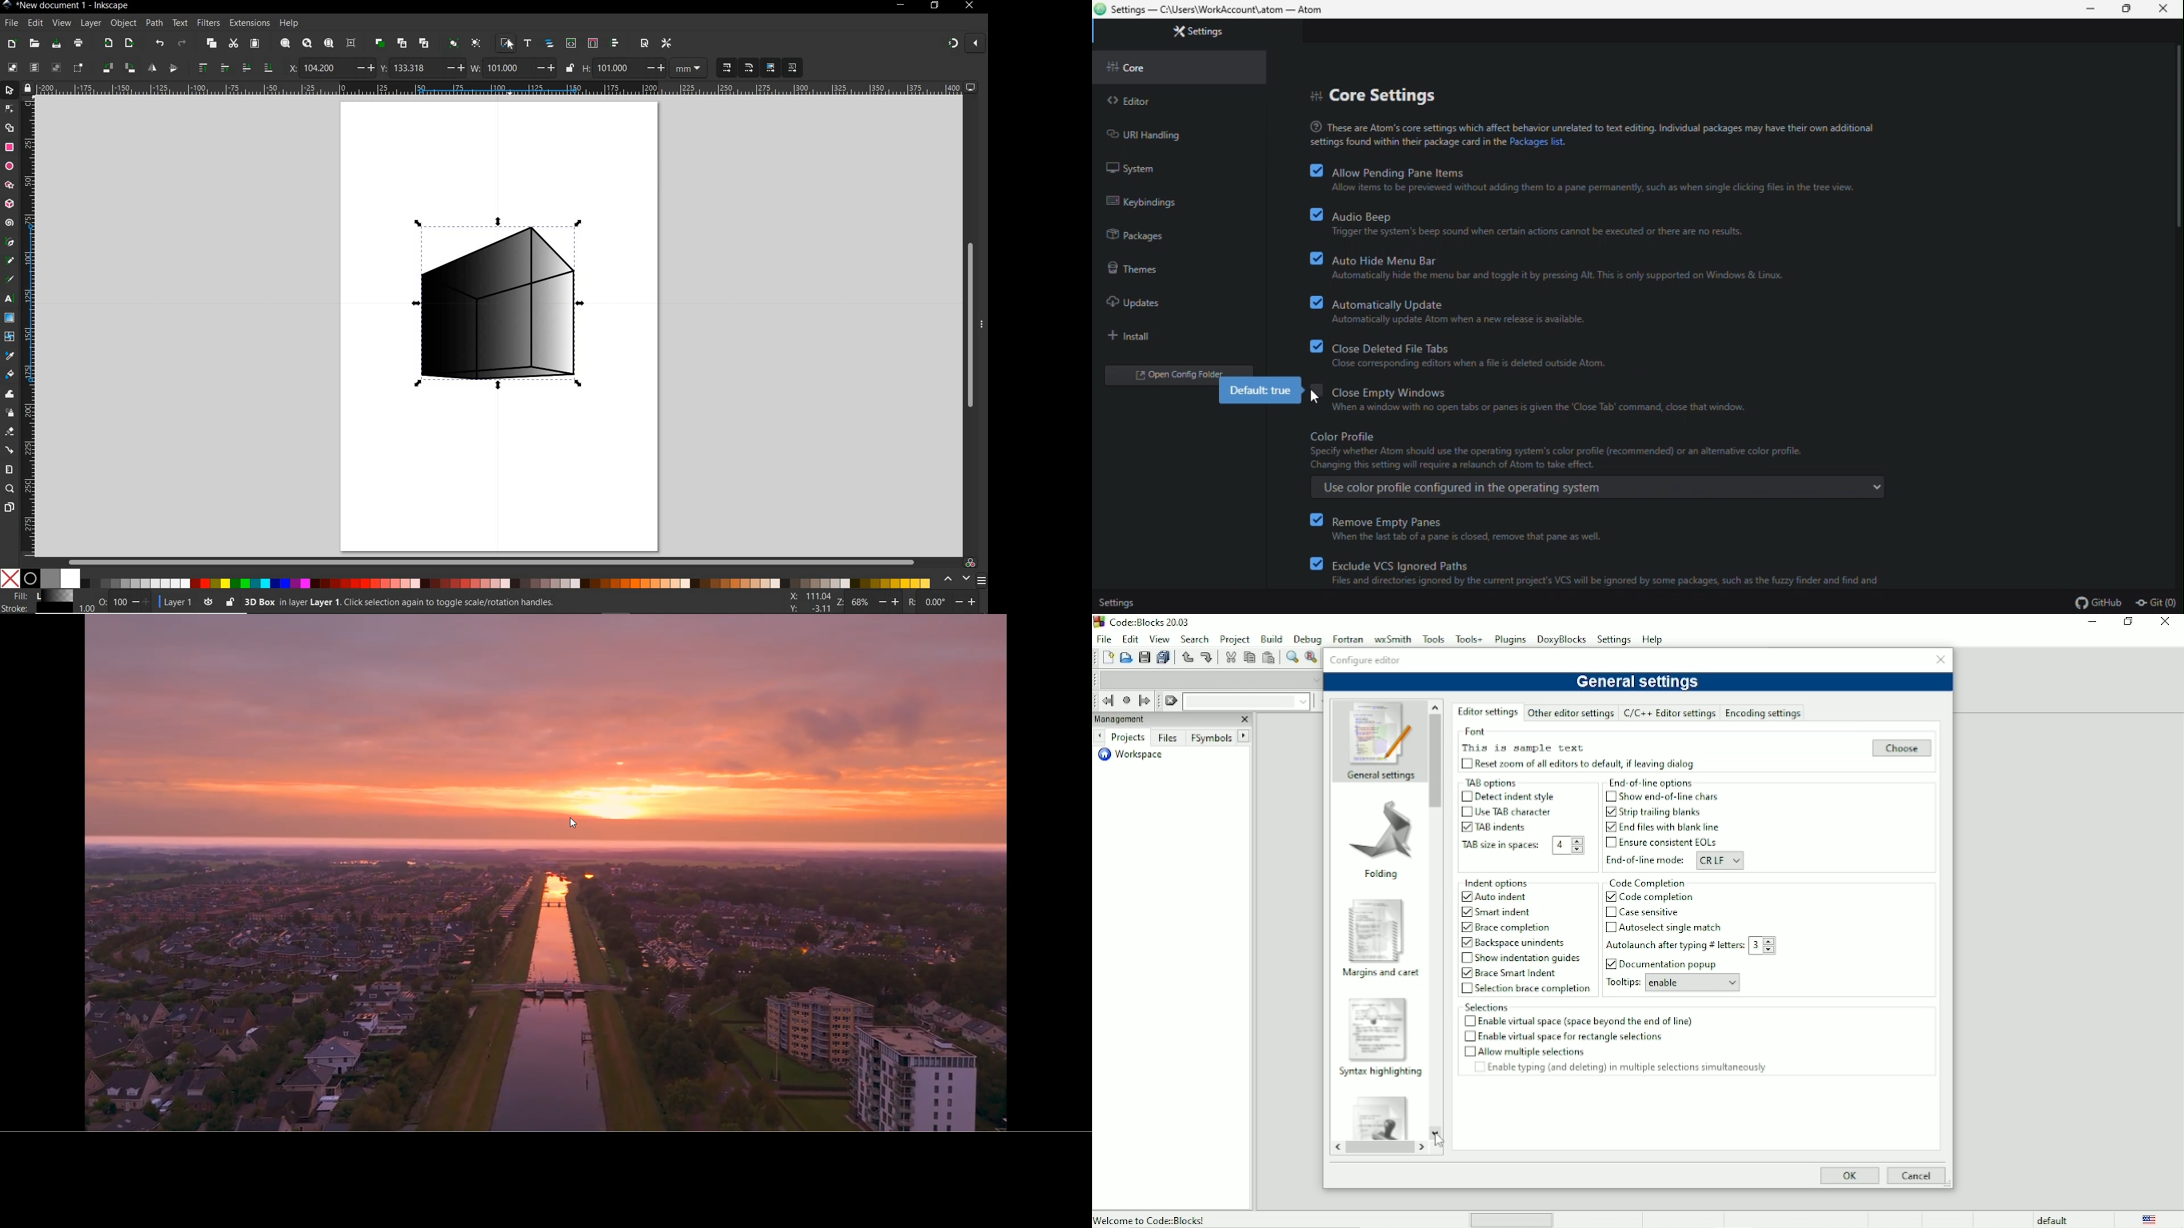 The width and height of the screenshot is (2184, 1232). What do you see at coordinates (1475, 530) in the screenshot?
I see `remove empty panes` at bounding box center [1475, 530].